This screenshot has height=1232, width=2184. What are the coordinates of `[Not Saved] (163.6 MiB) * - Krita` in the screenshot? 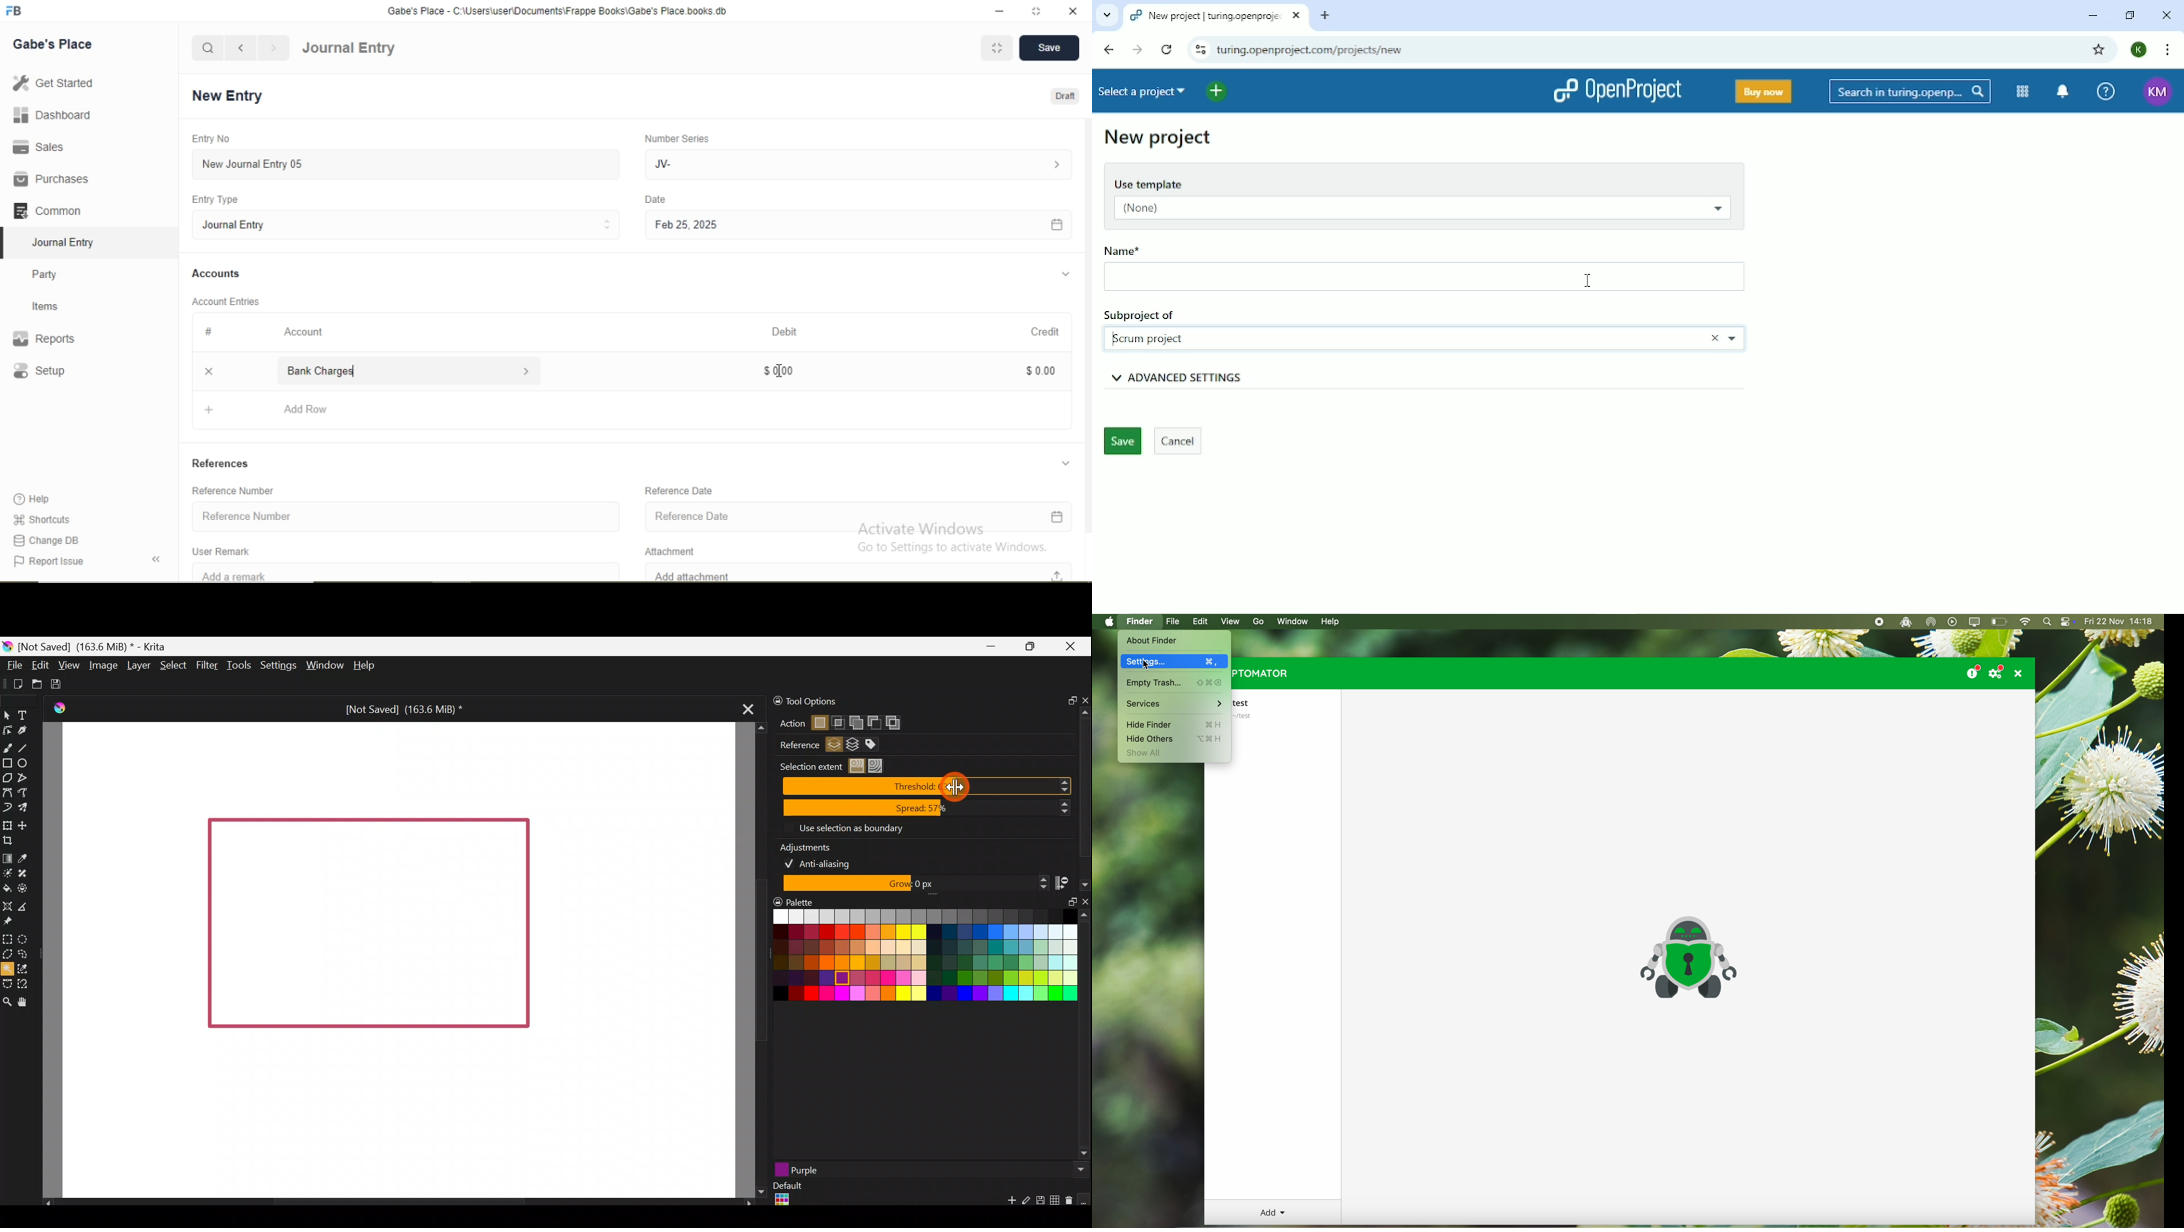 It's located at (99, 647).